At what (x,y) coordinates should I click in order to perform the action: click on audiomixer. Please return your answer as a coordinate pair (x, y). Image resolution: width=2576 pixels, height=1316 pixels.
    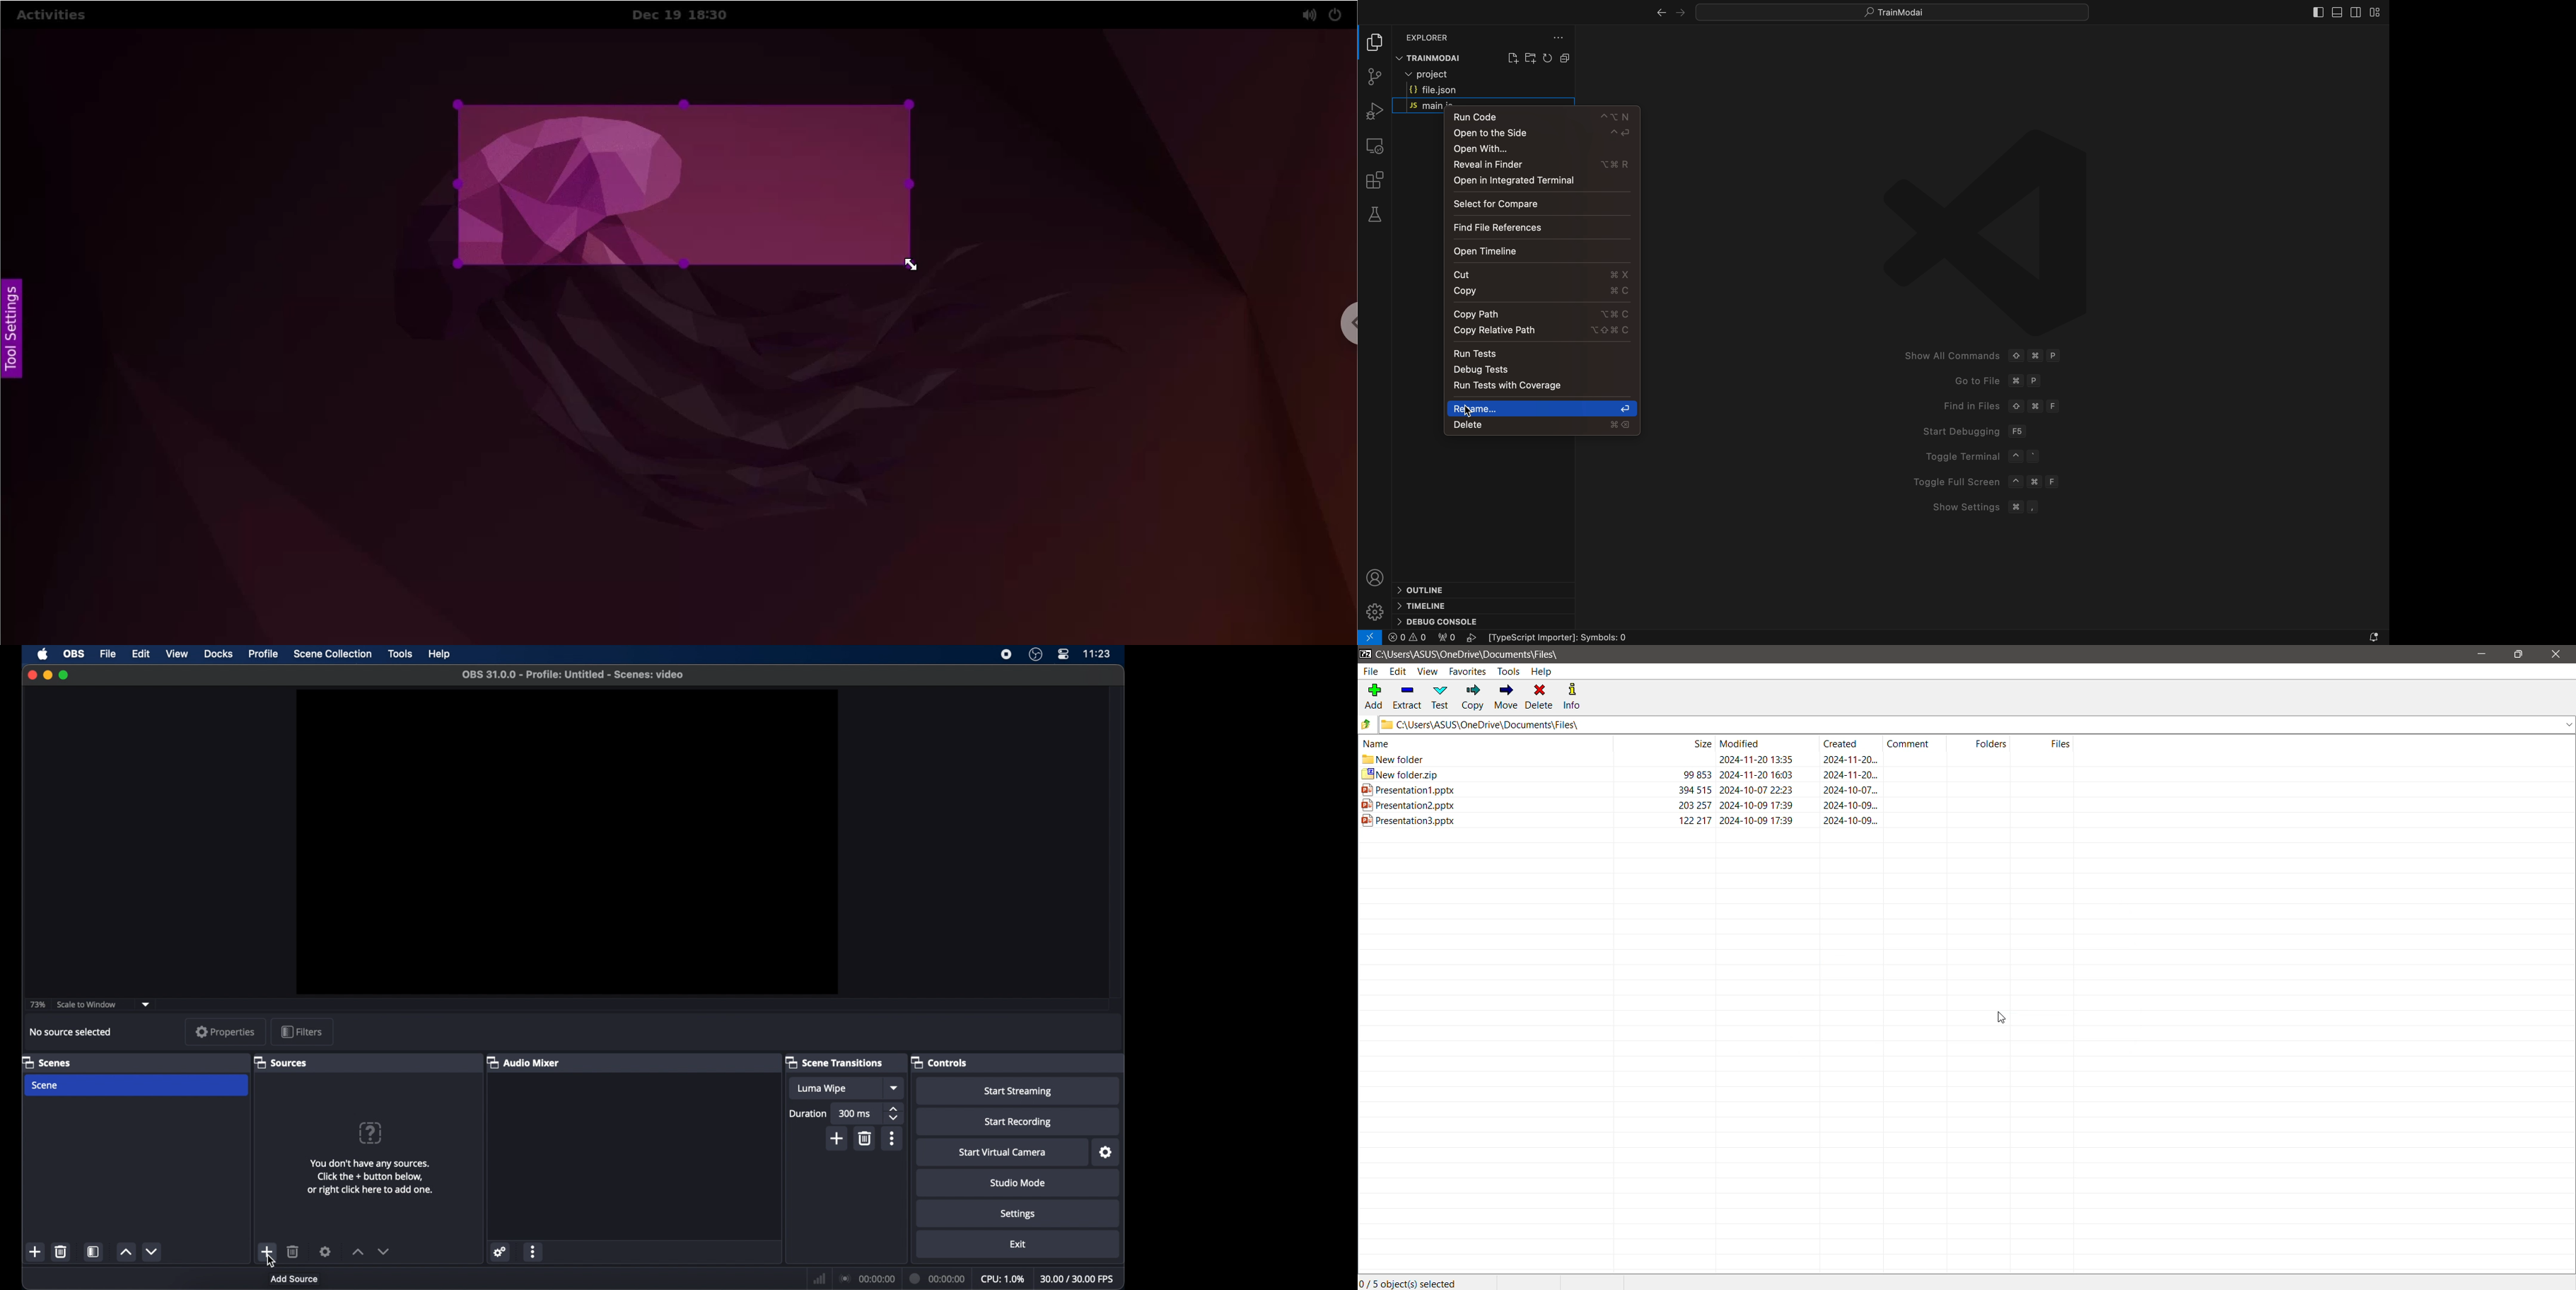
    Looking at the image, I should click on (523, 1062).